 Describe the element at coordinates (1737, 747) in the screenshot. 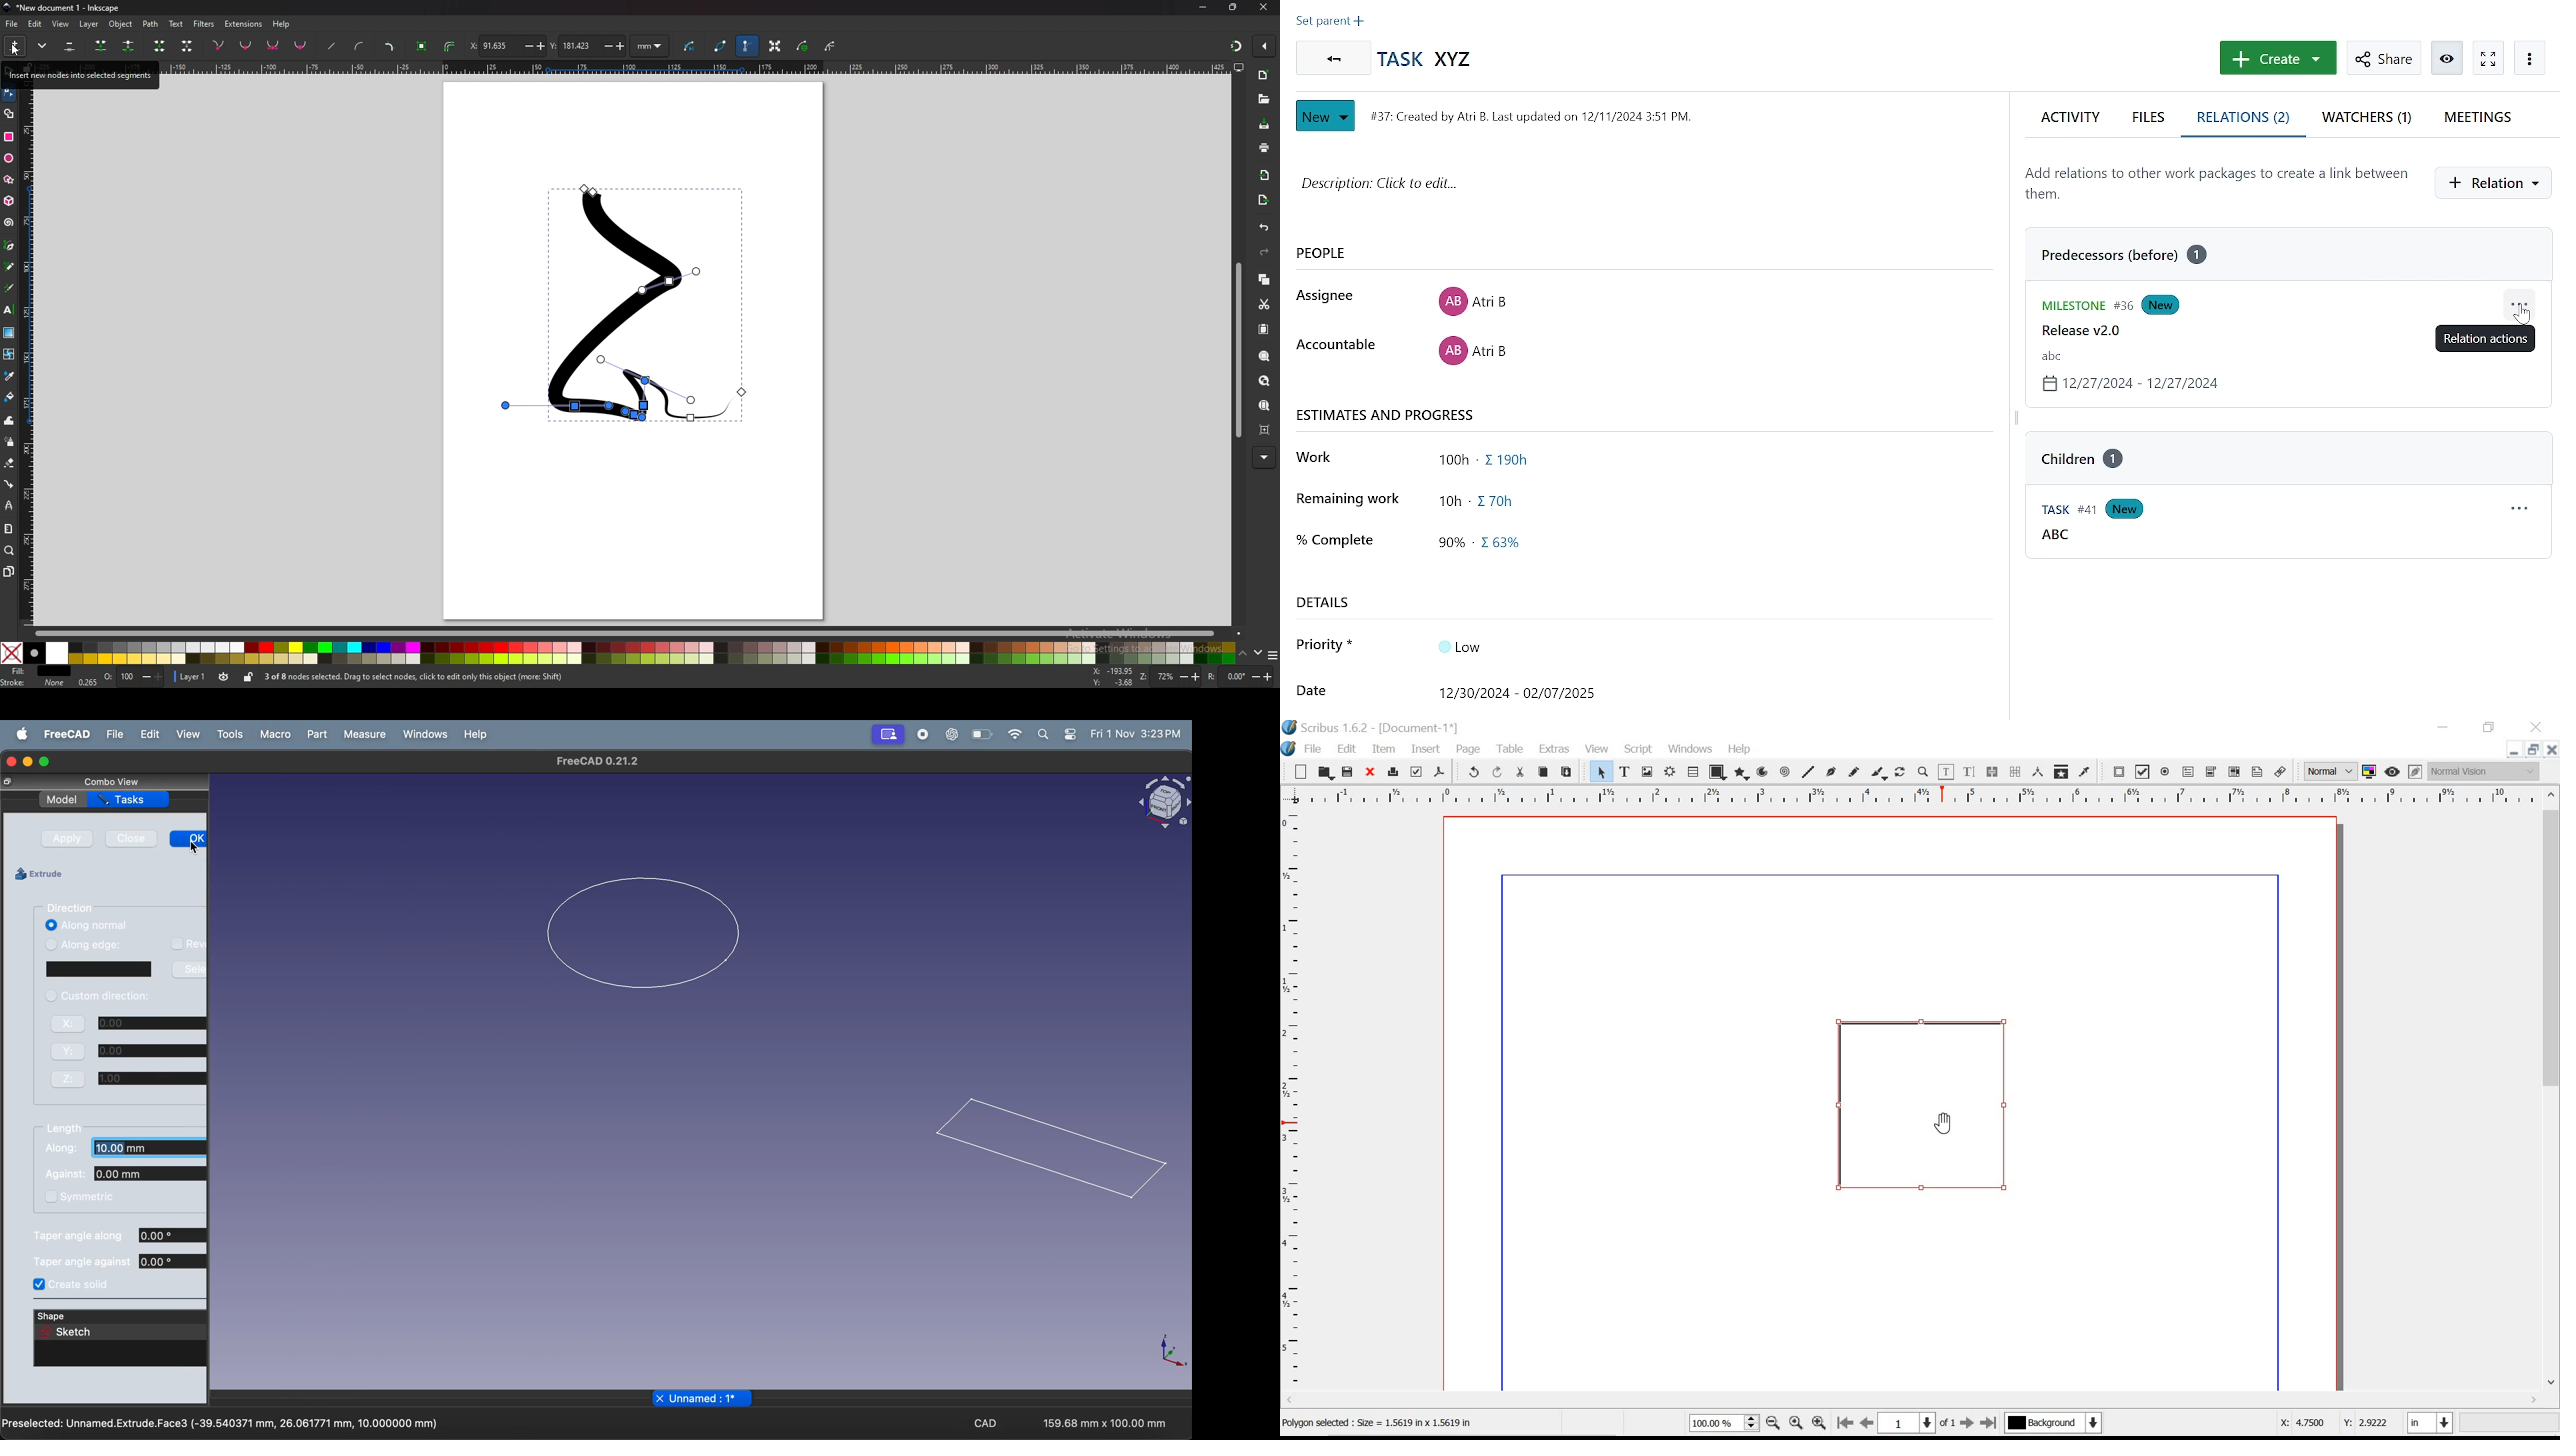

I see `help` at that location.